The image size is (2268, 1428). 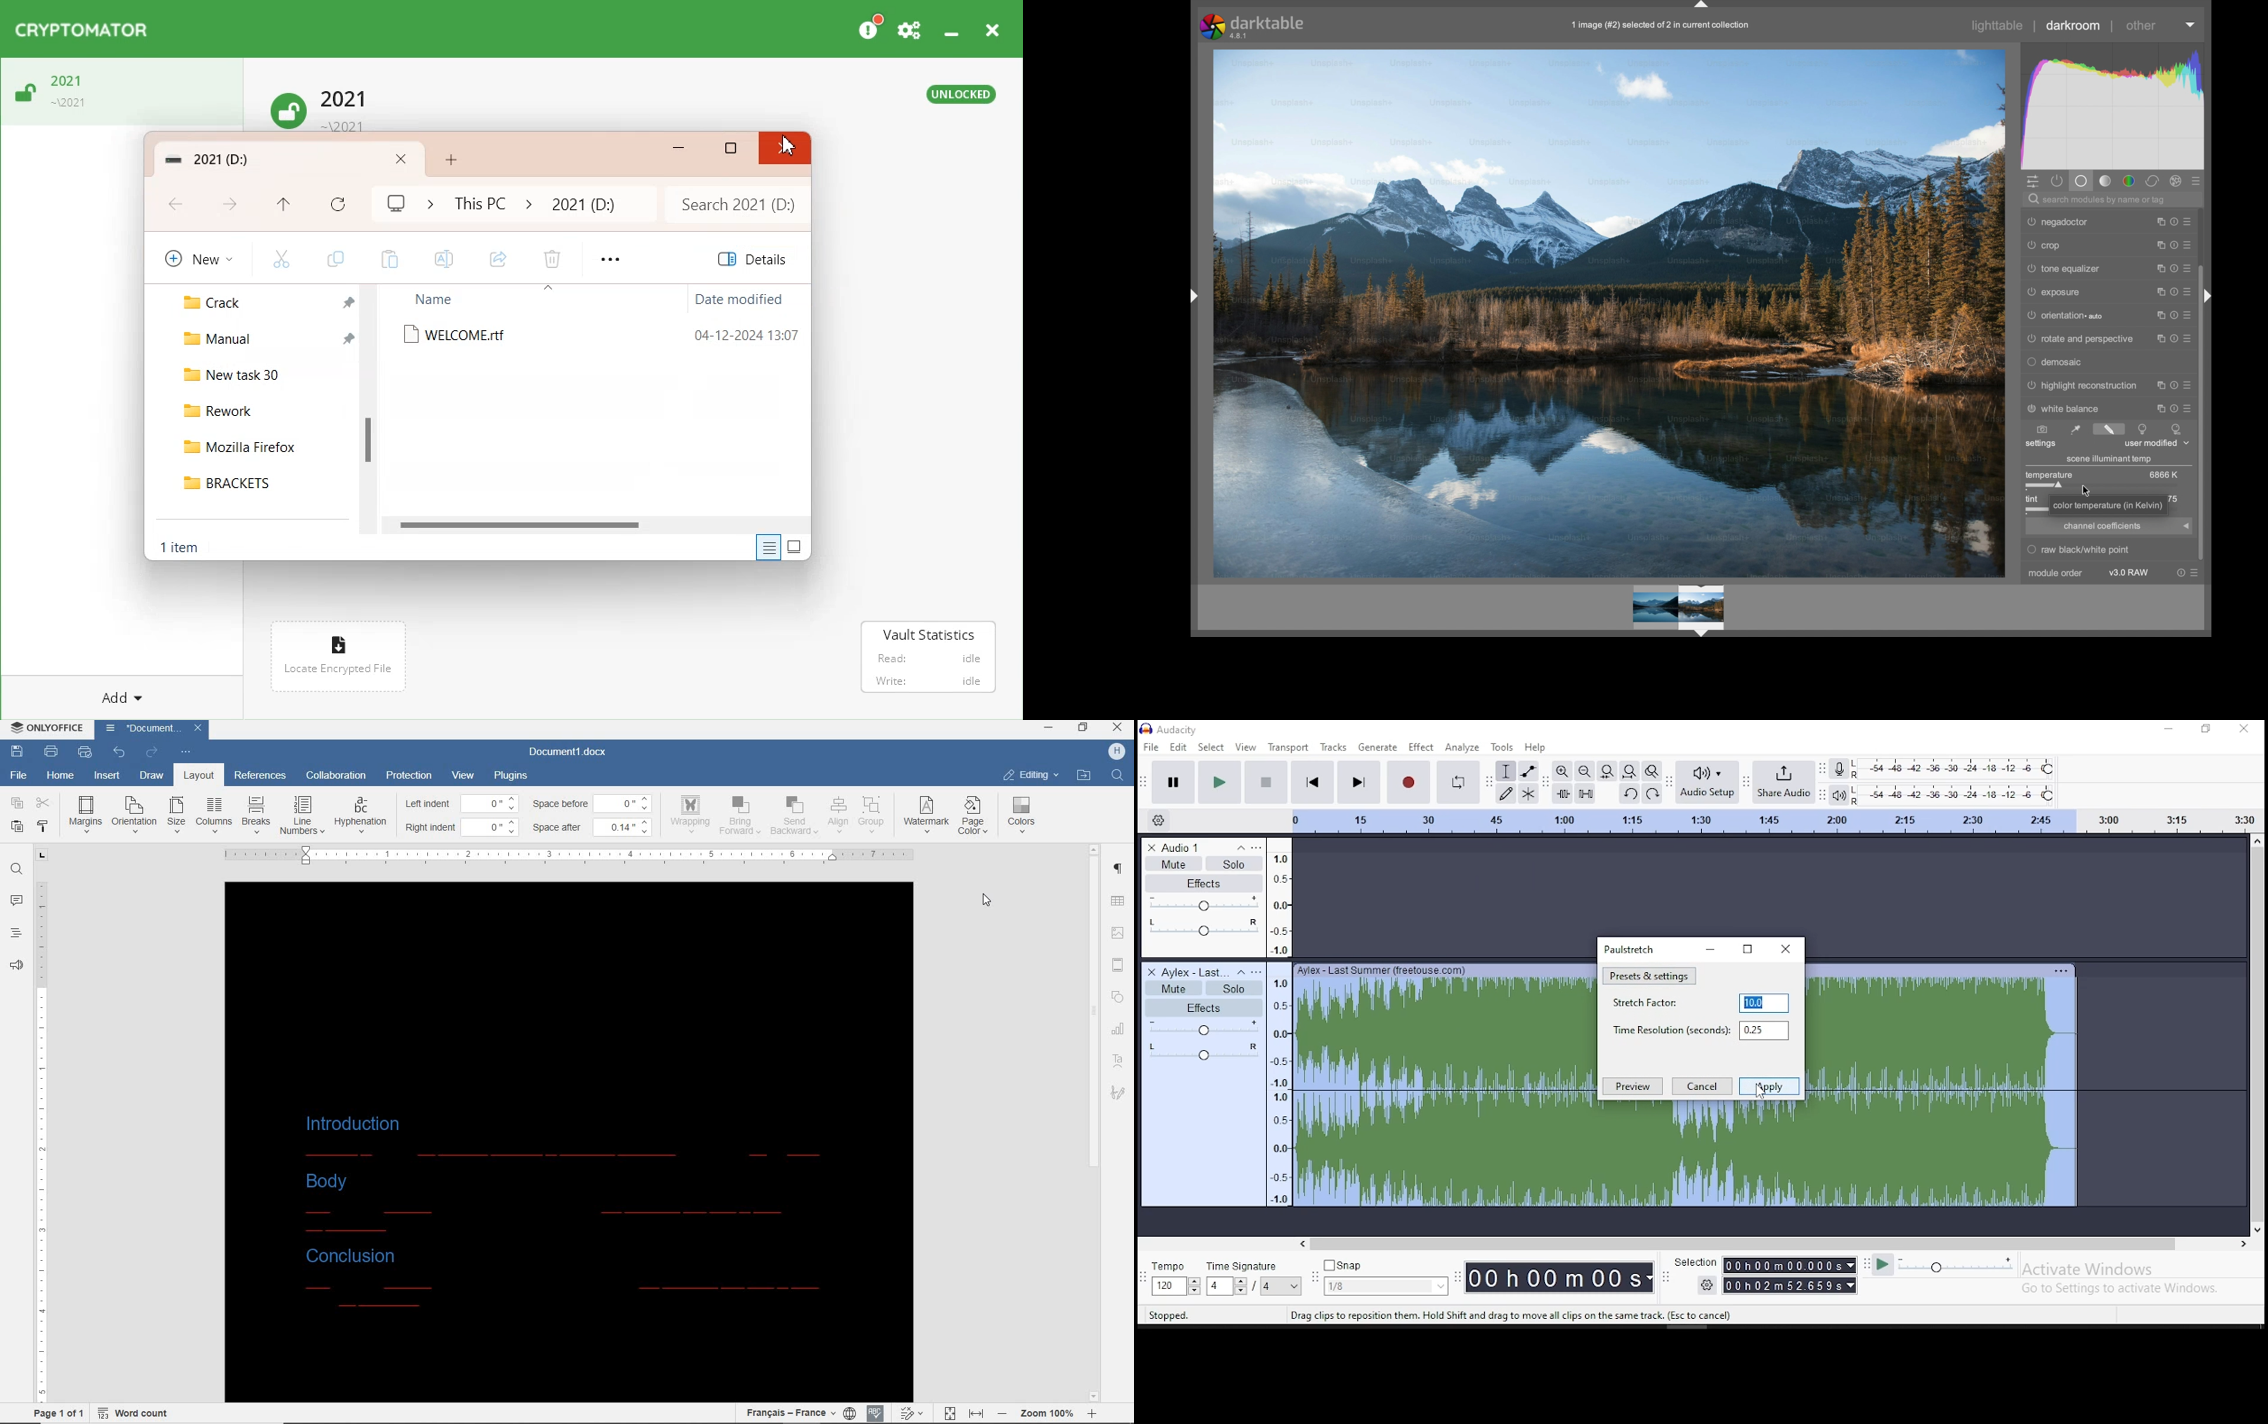 I want to click on reset parameters, so click(x=2174, y=312).